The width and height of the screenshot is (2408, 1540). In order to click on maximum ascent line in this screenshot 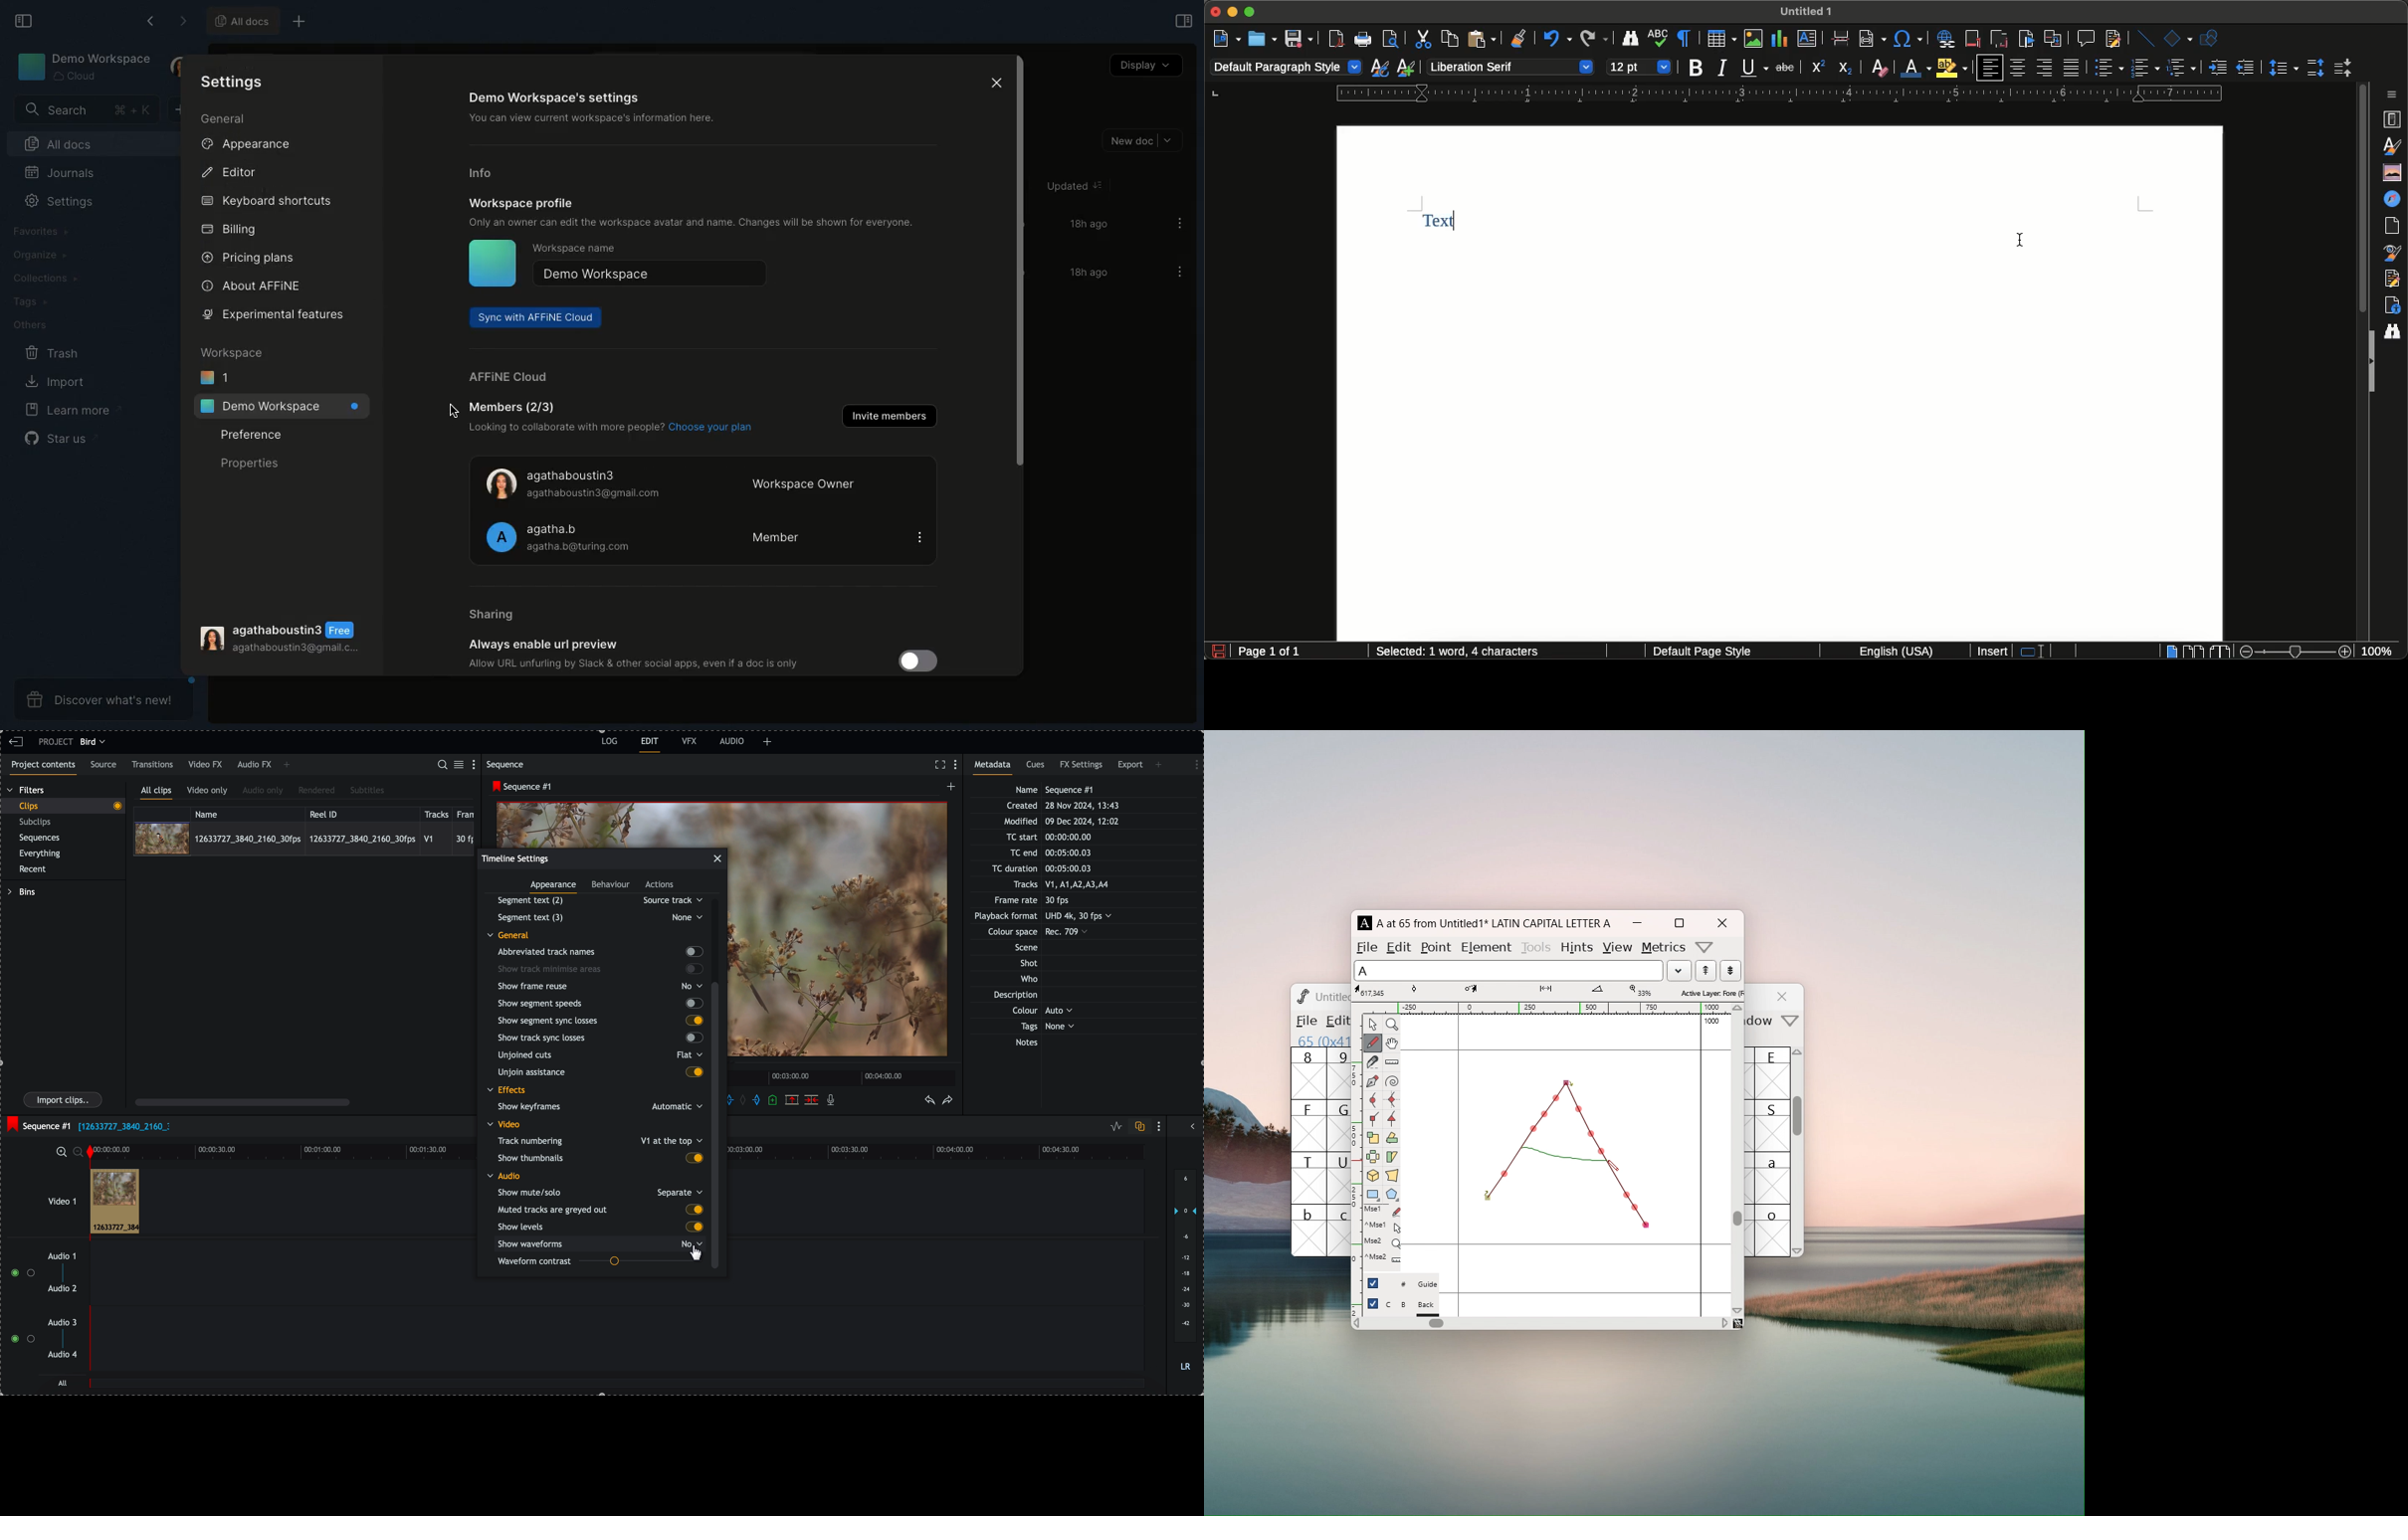, I will do `click(1566, 1050)`.